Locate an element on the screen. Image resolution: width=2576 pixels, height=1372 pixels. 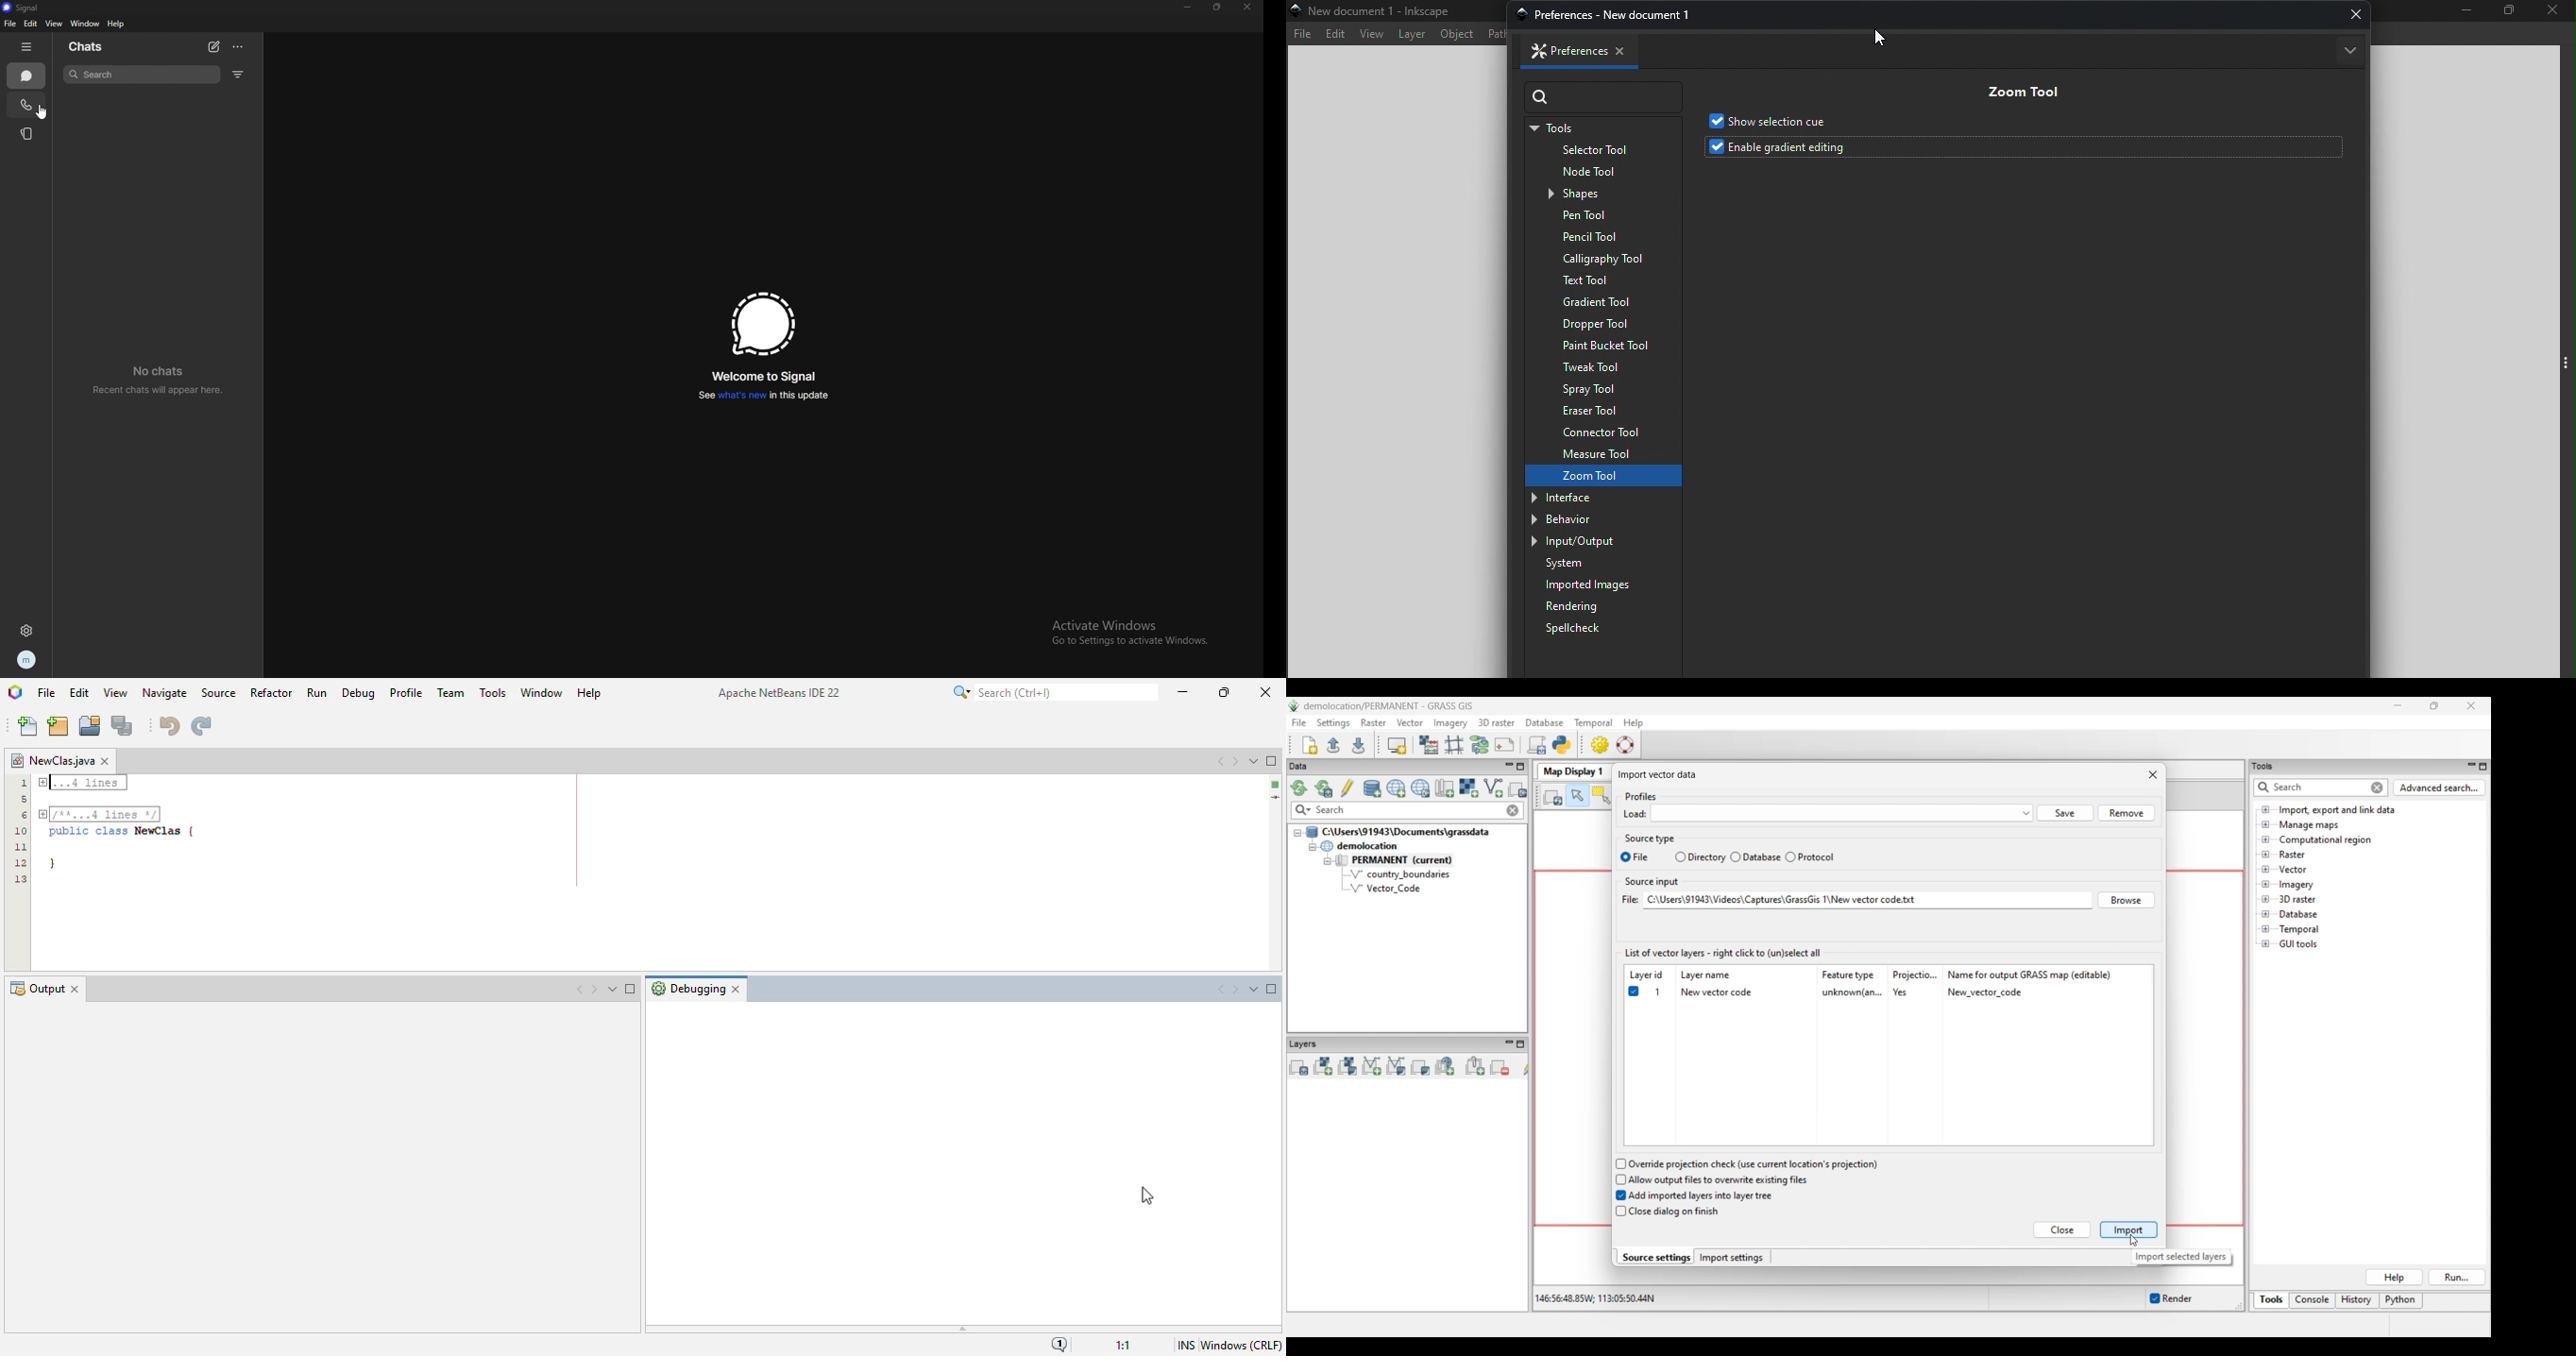
see whats new in this update is located at coordinates (764, 396).